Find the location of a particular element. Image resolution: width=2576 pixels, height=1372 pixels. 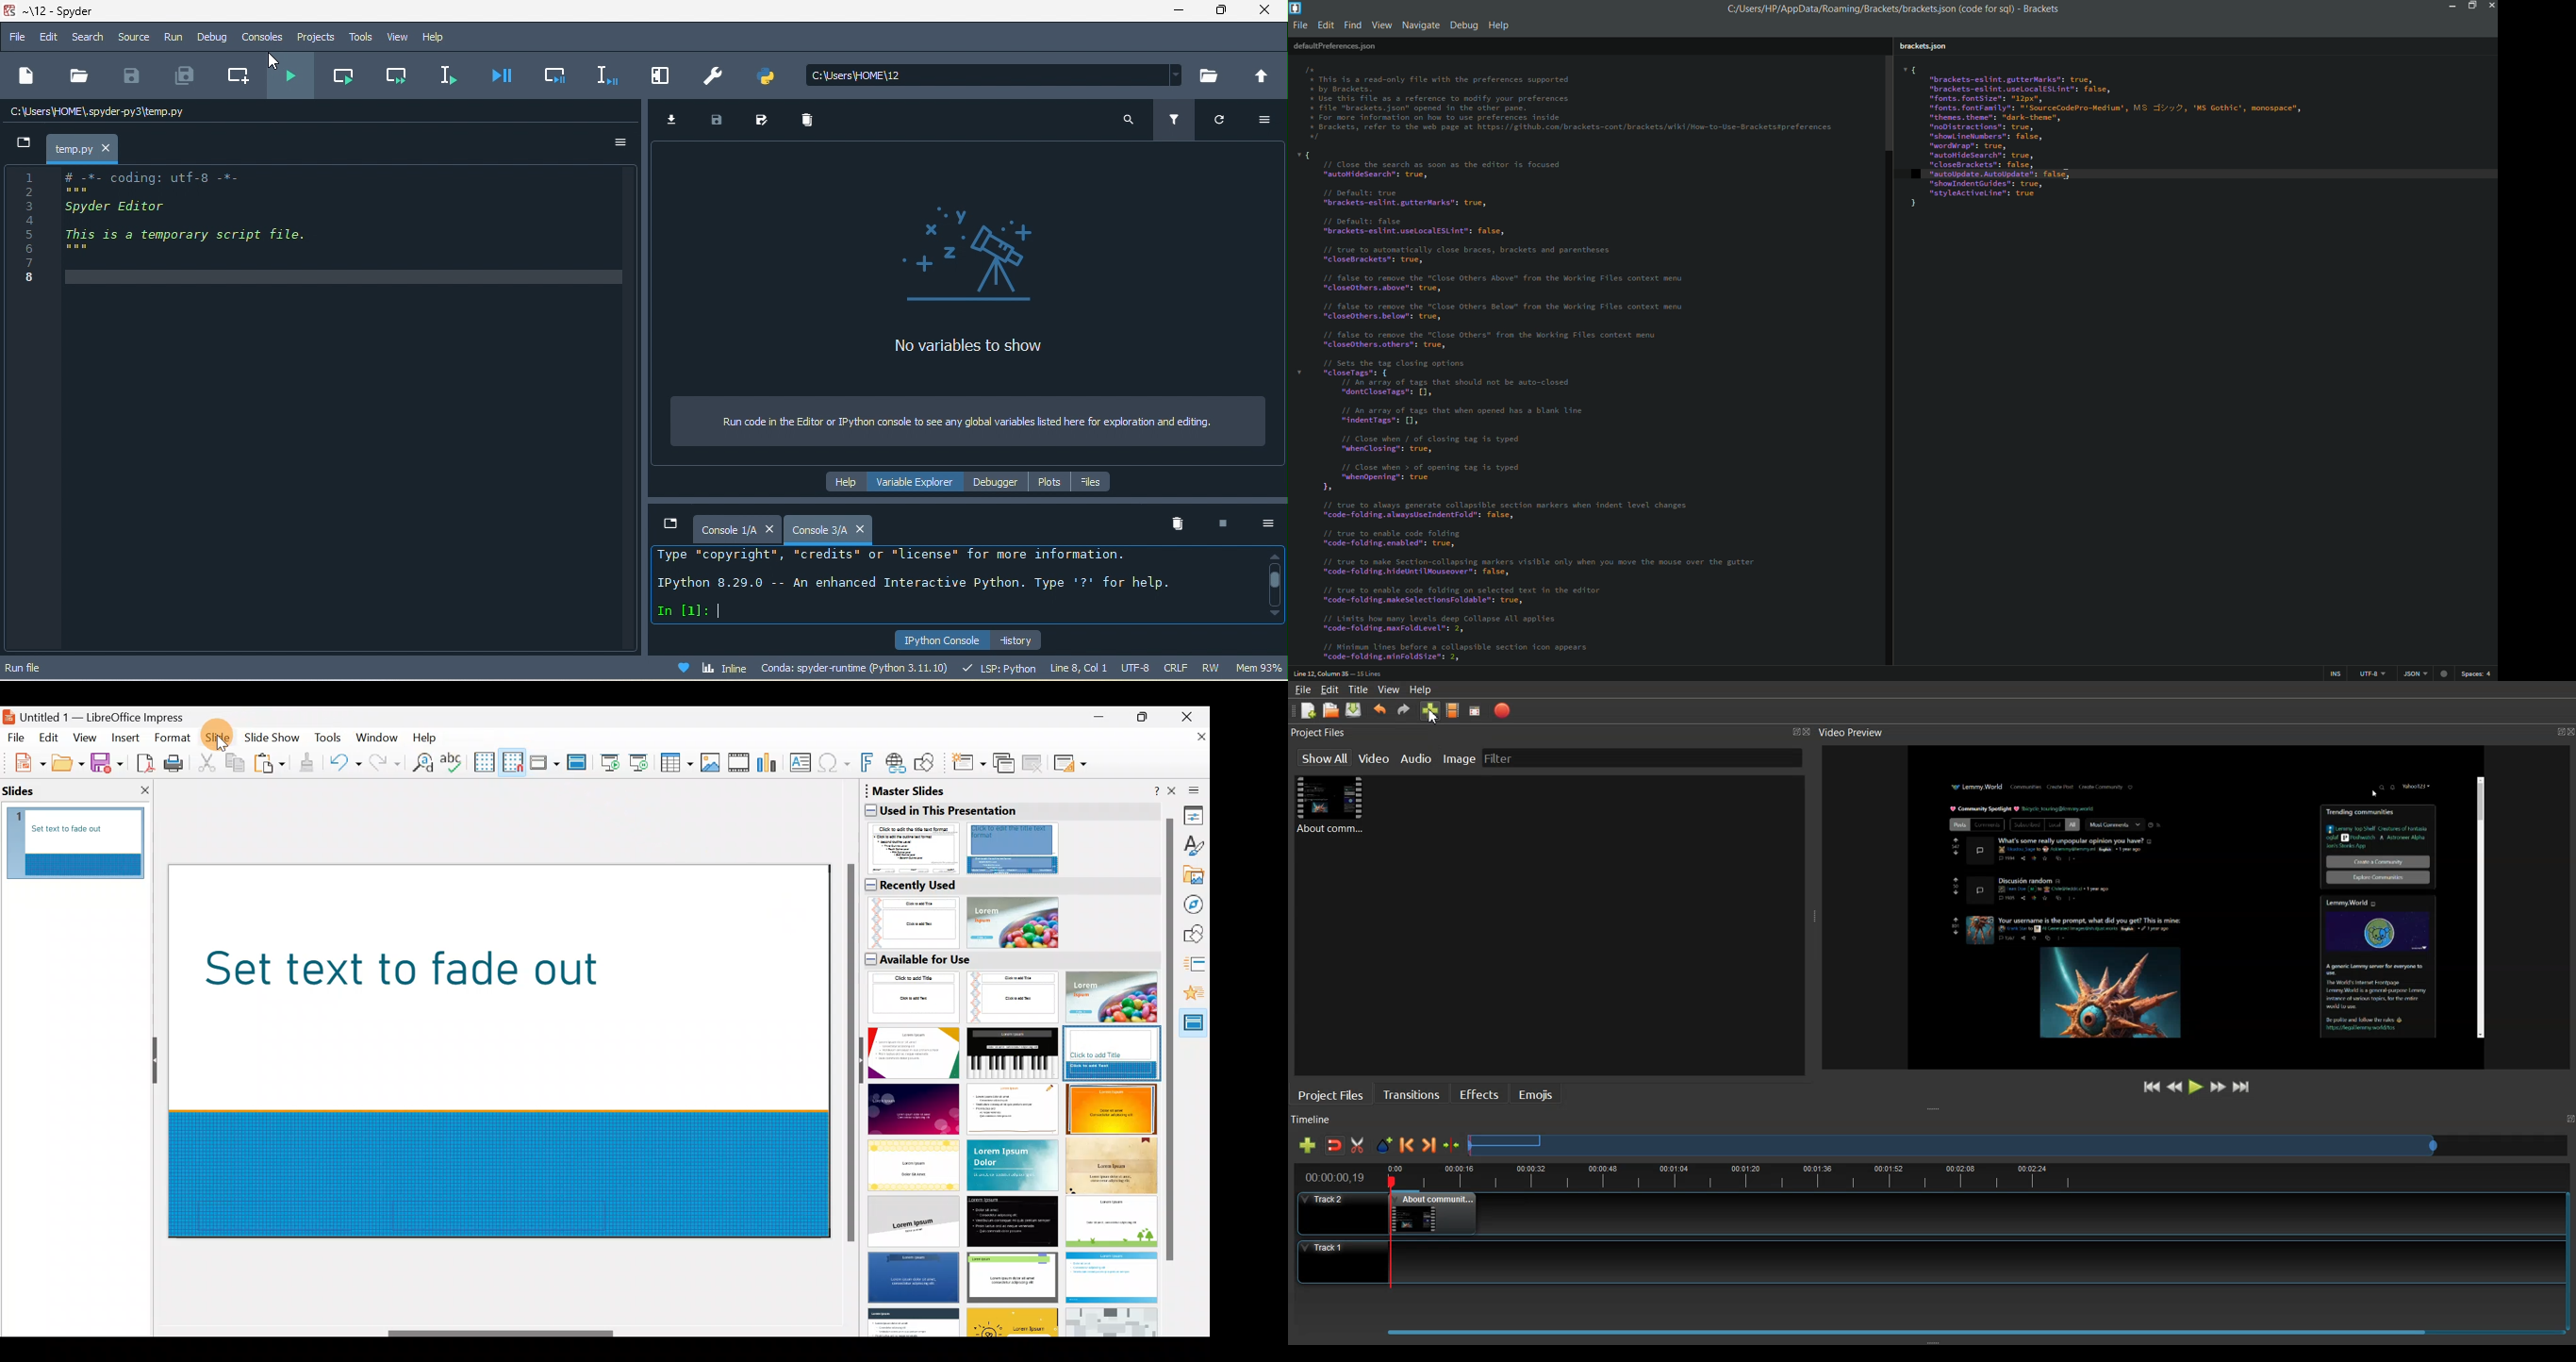

consoles is located at coordinates (266, 41).